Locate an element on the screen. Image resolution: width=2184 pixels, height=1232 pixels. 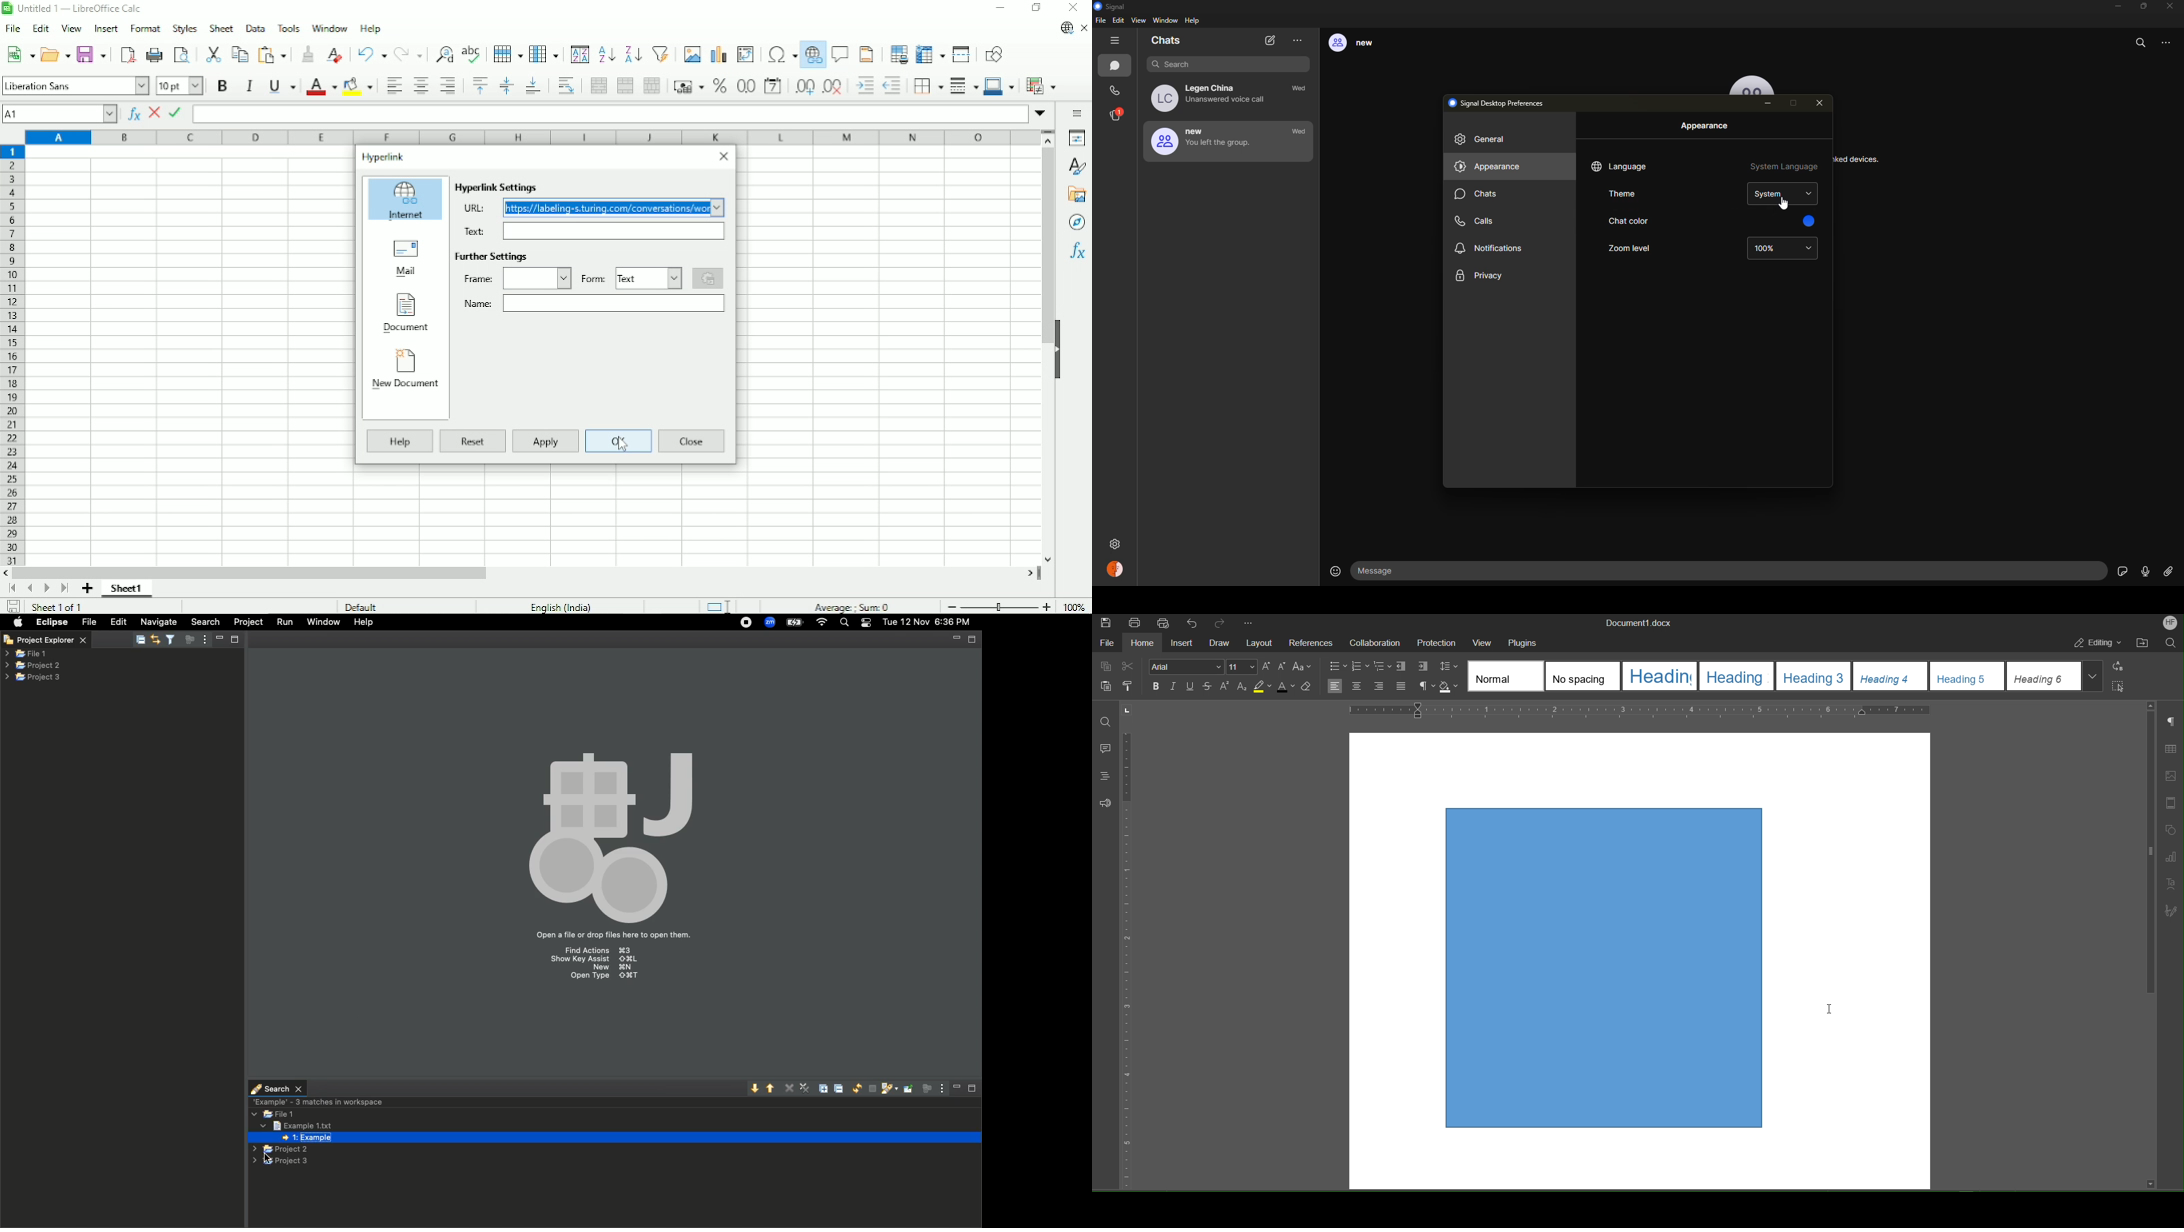
3 matches in workspace is located at coordinates (317, 1101).